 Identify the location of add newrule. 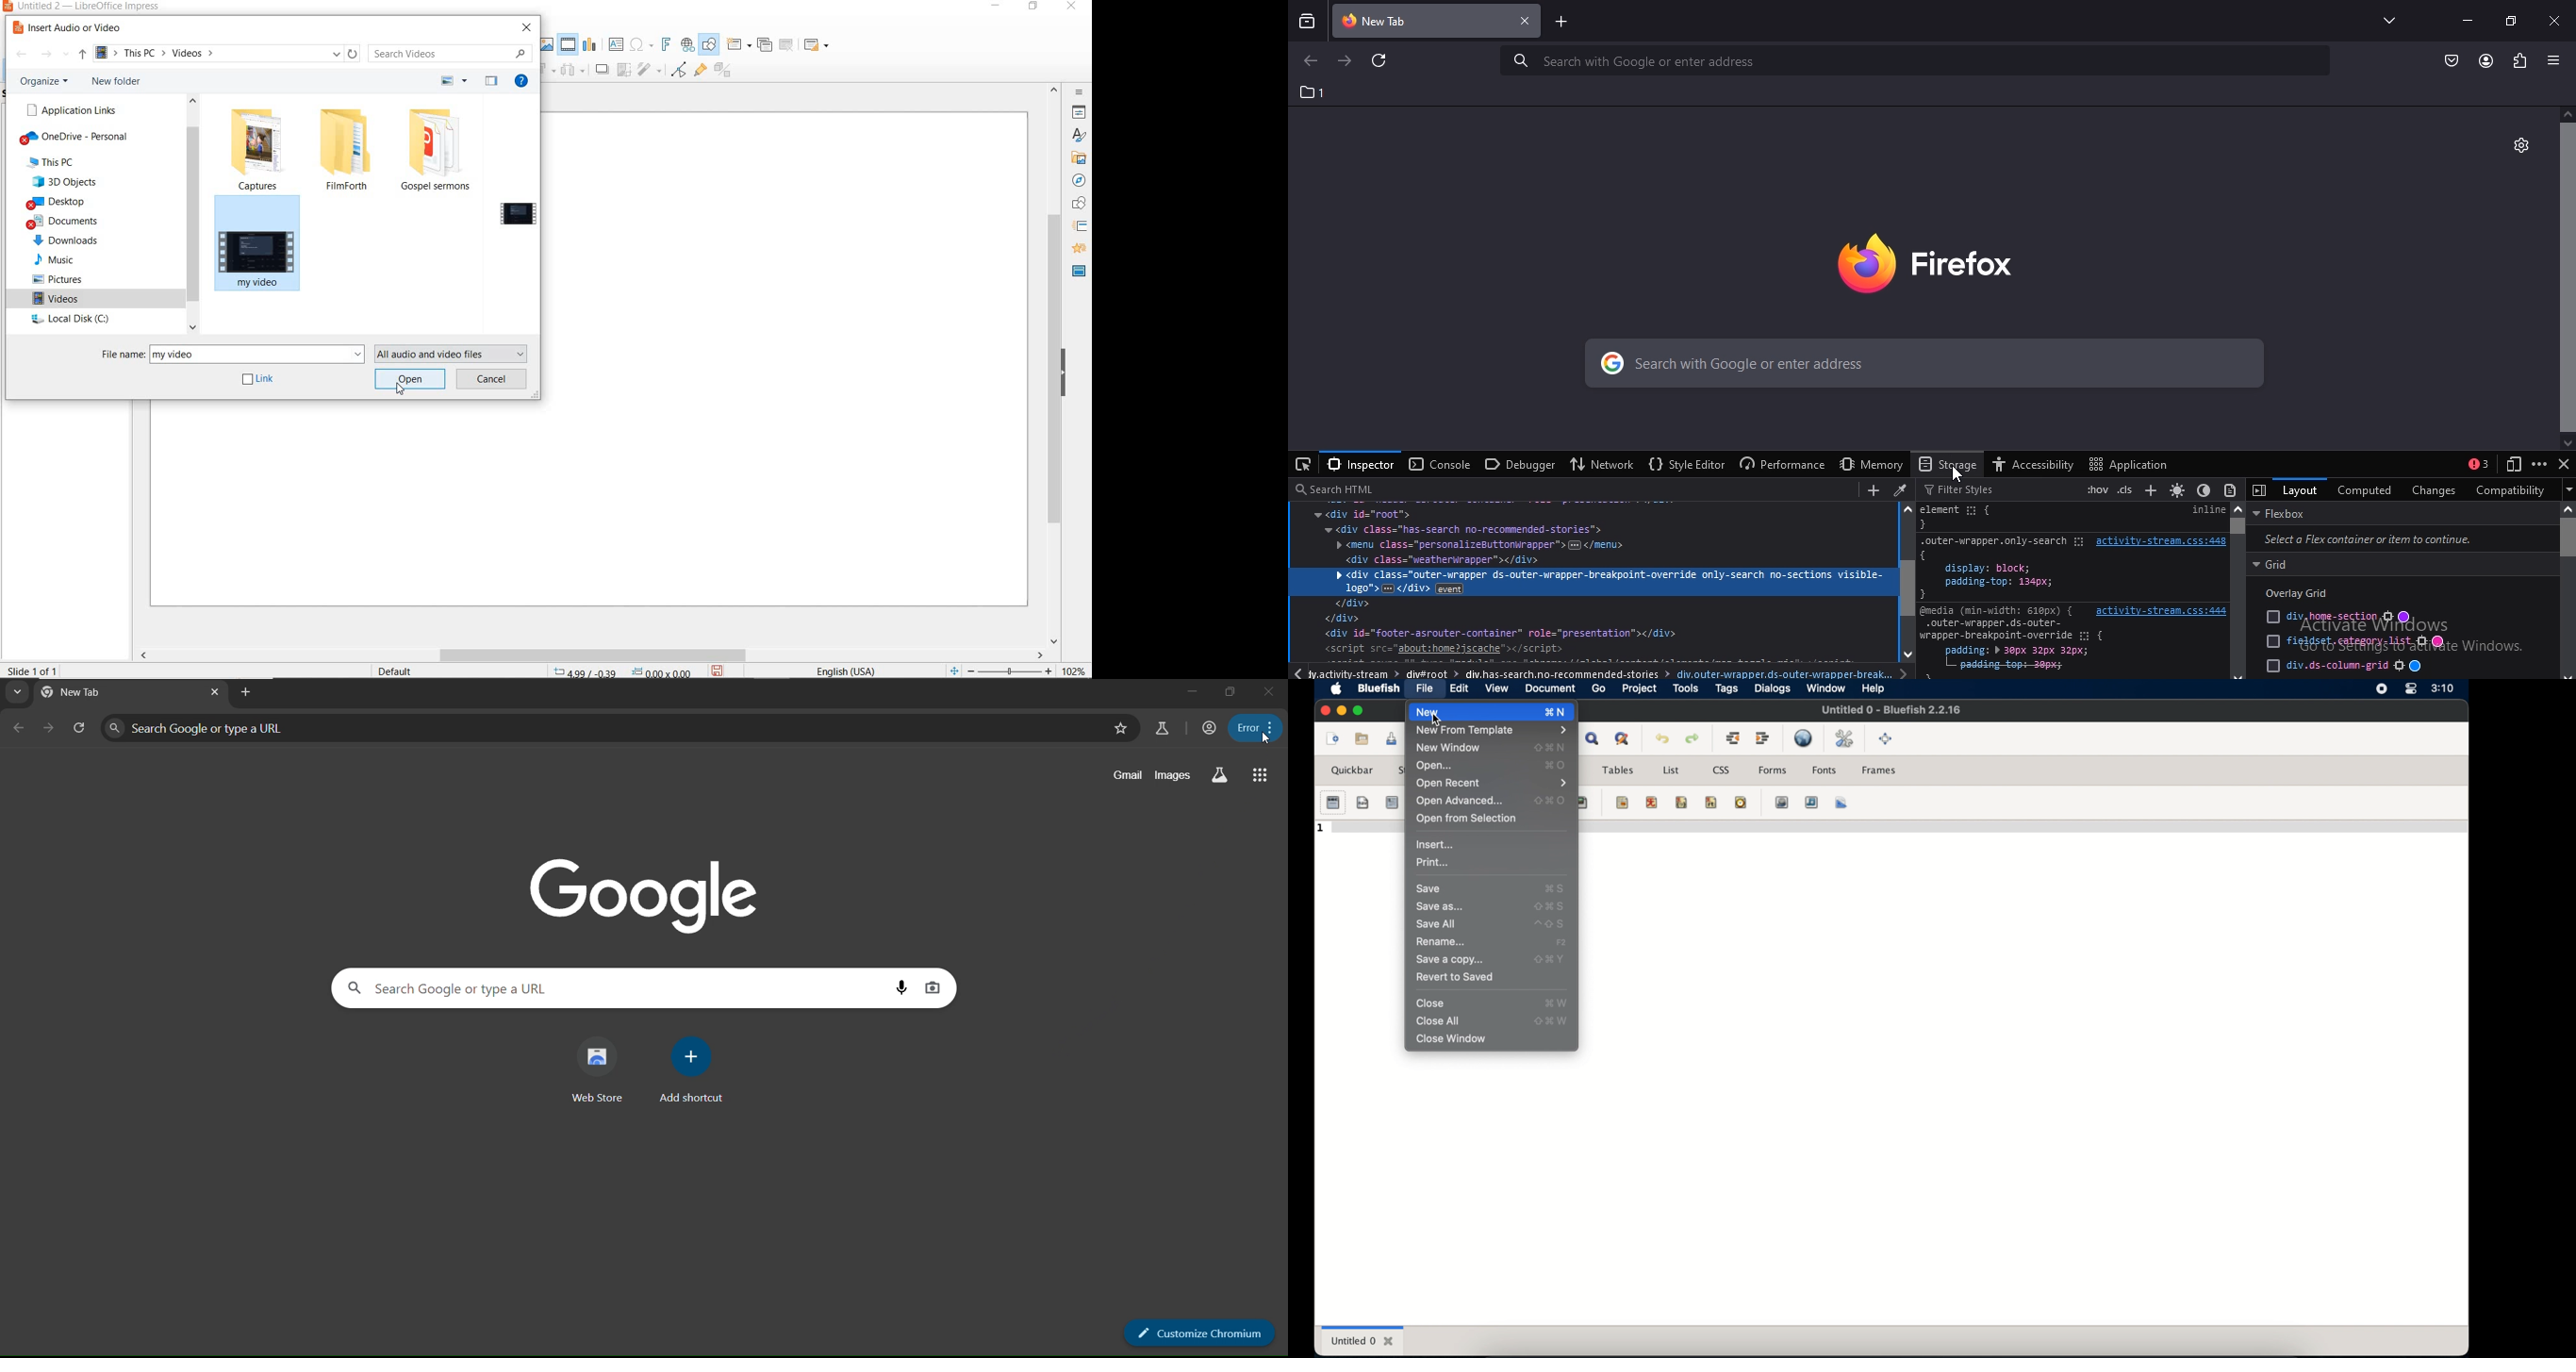
(2148, 489).